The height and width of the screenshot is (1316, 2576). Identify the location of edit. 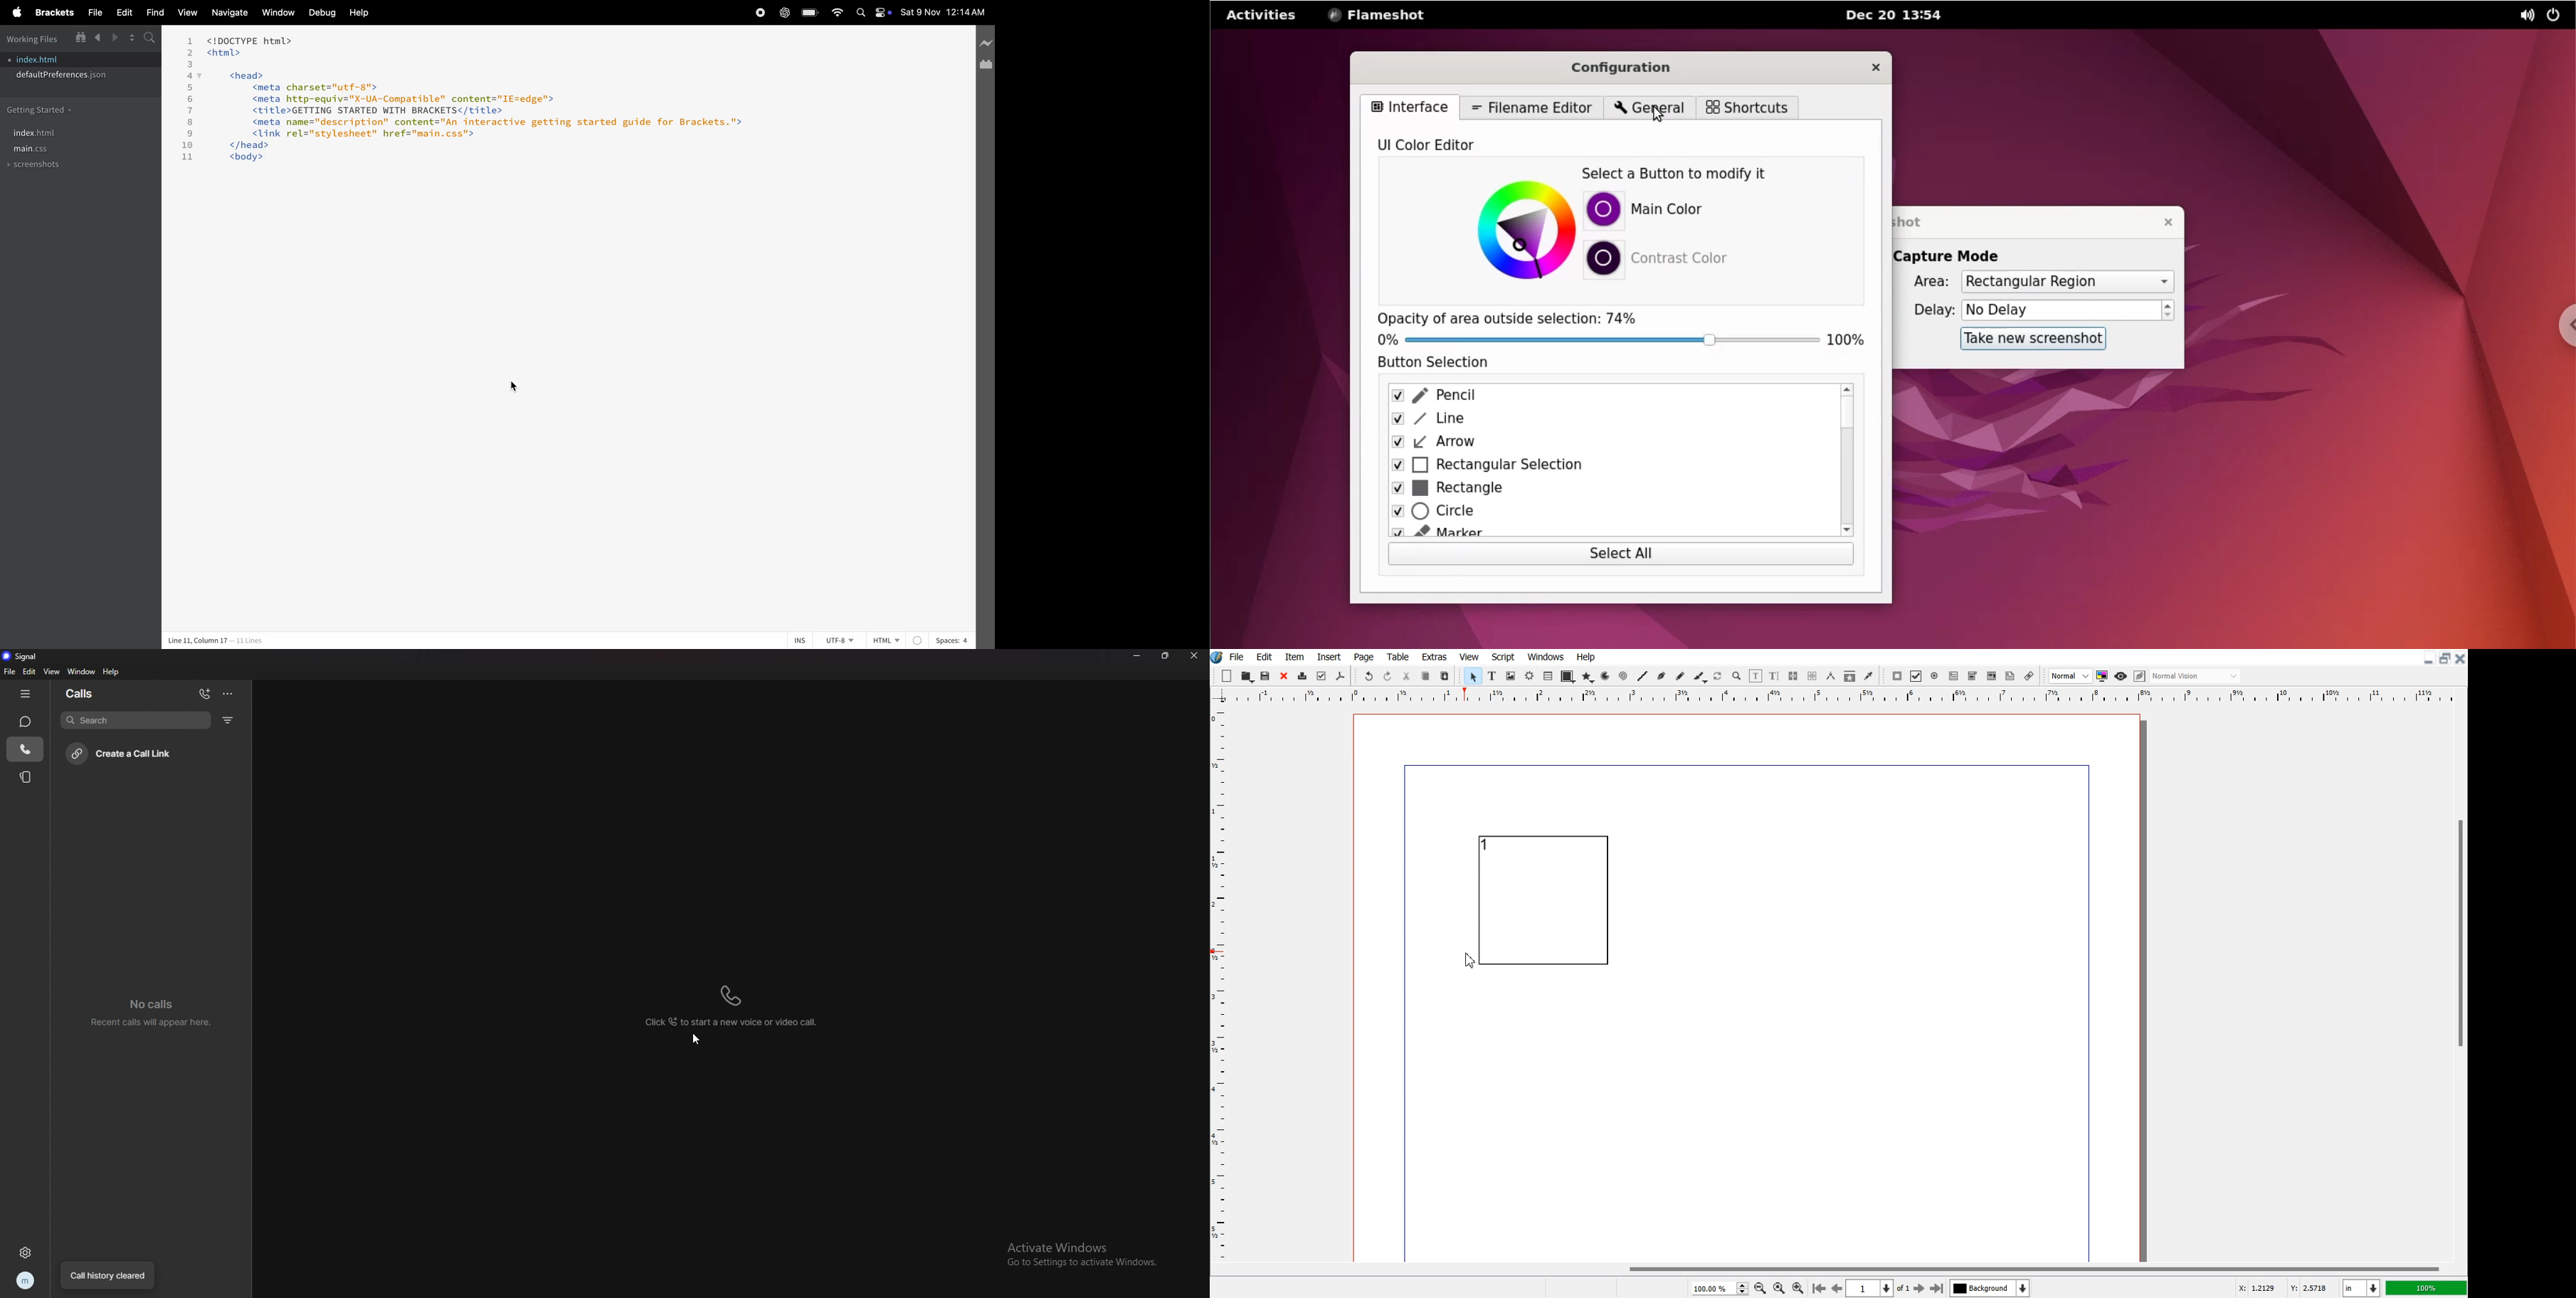
(120, 13).